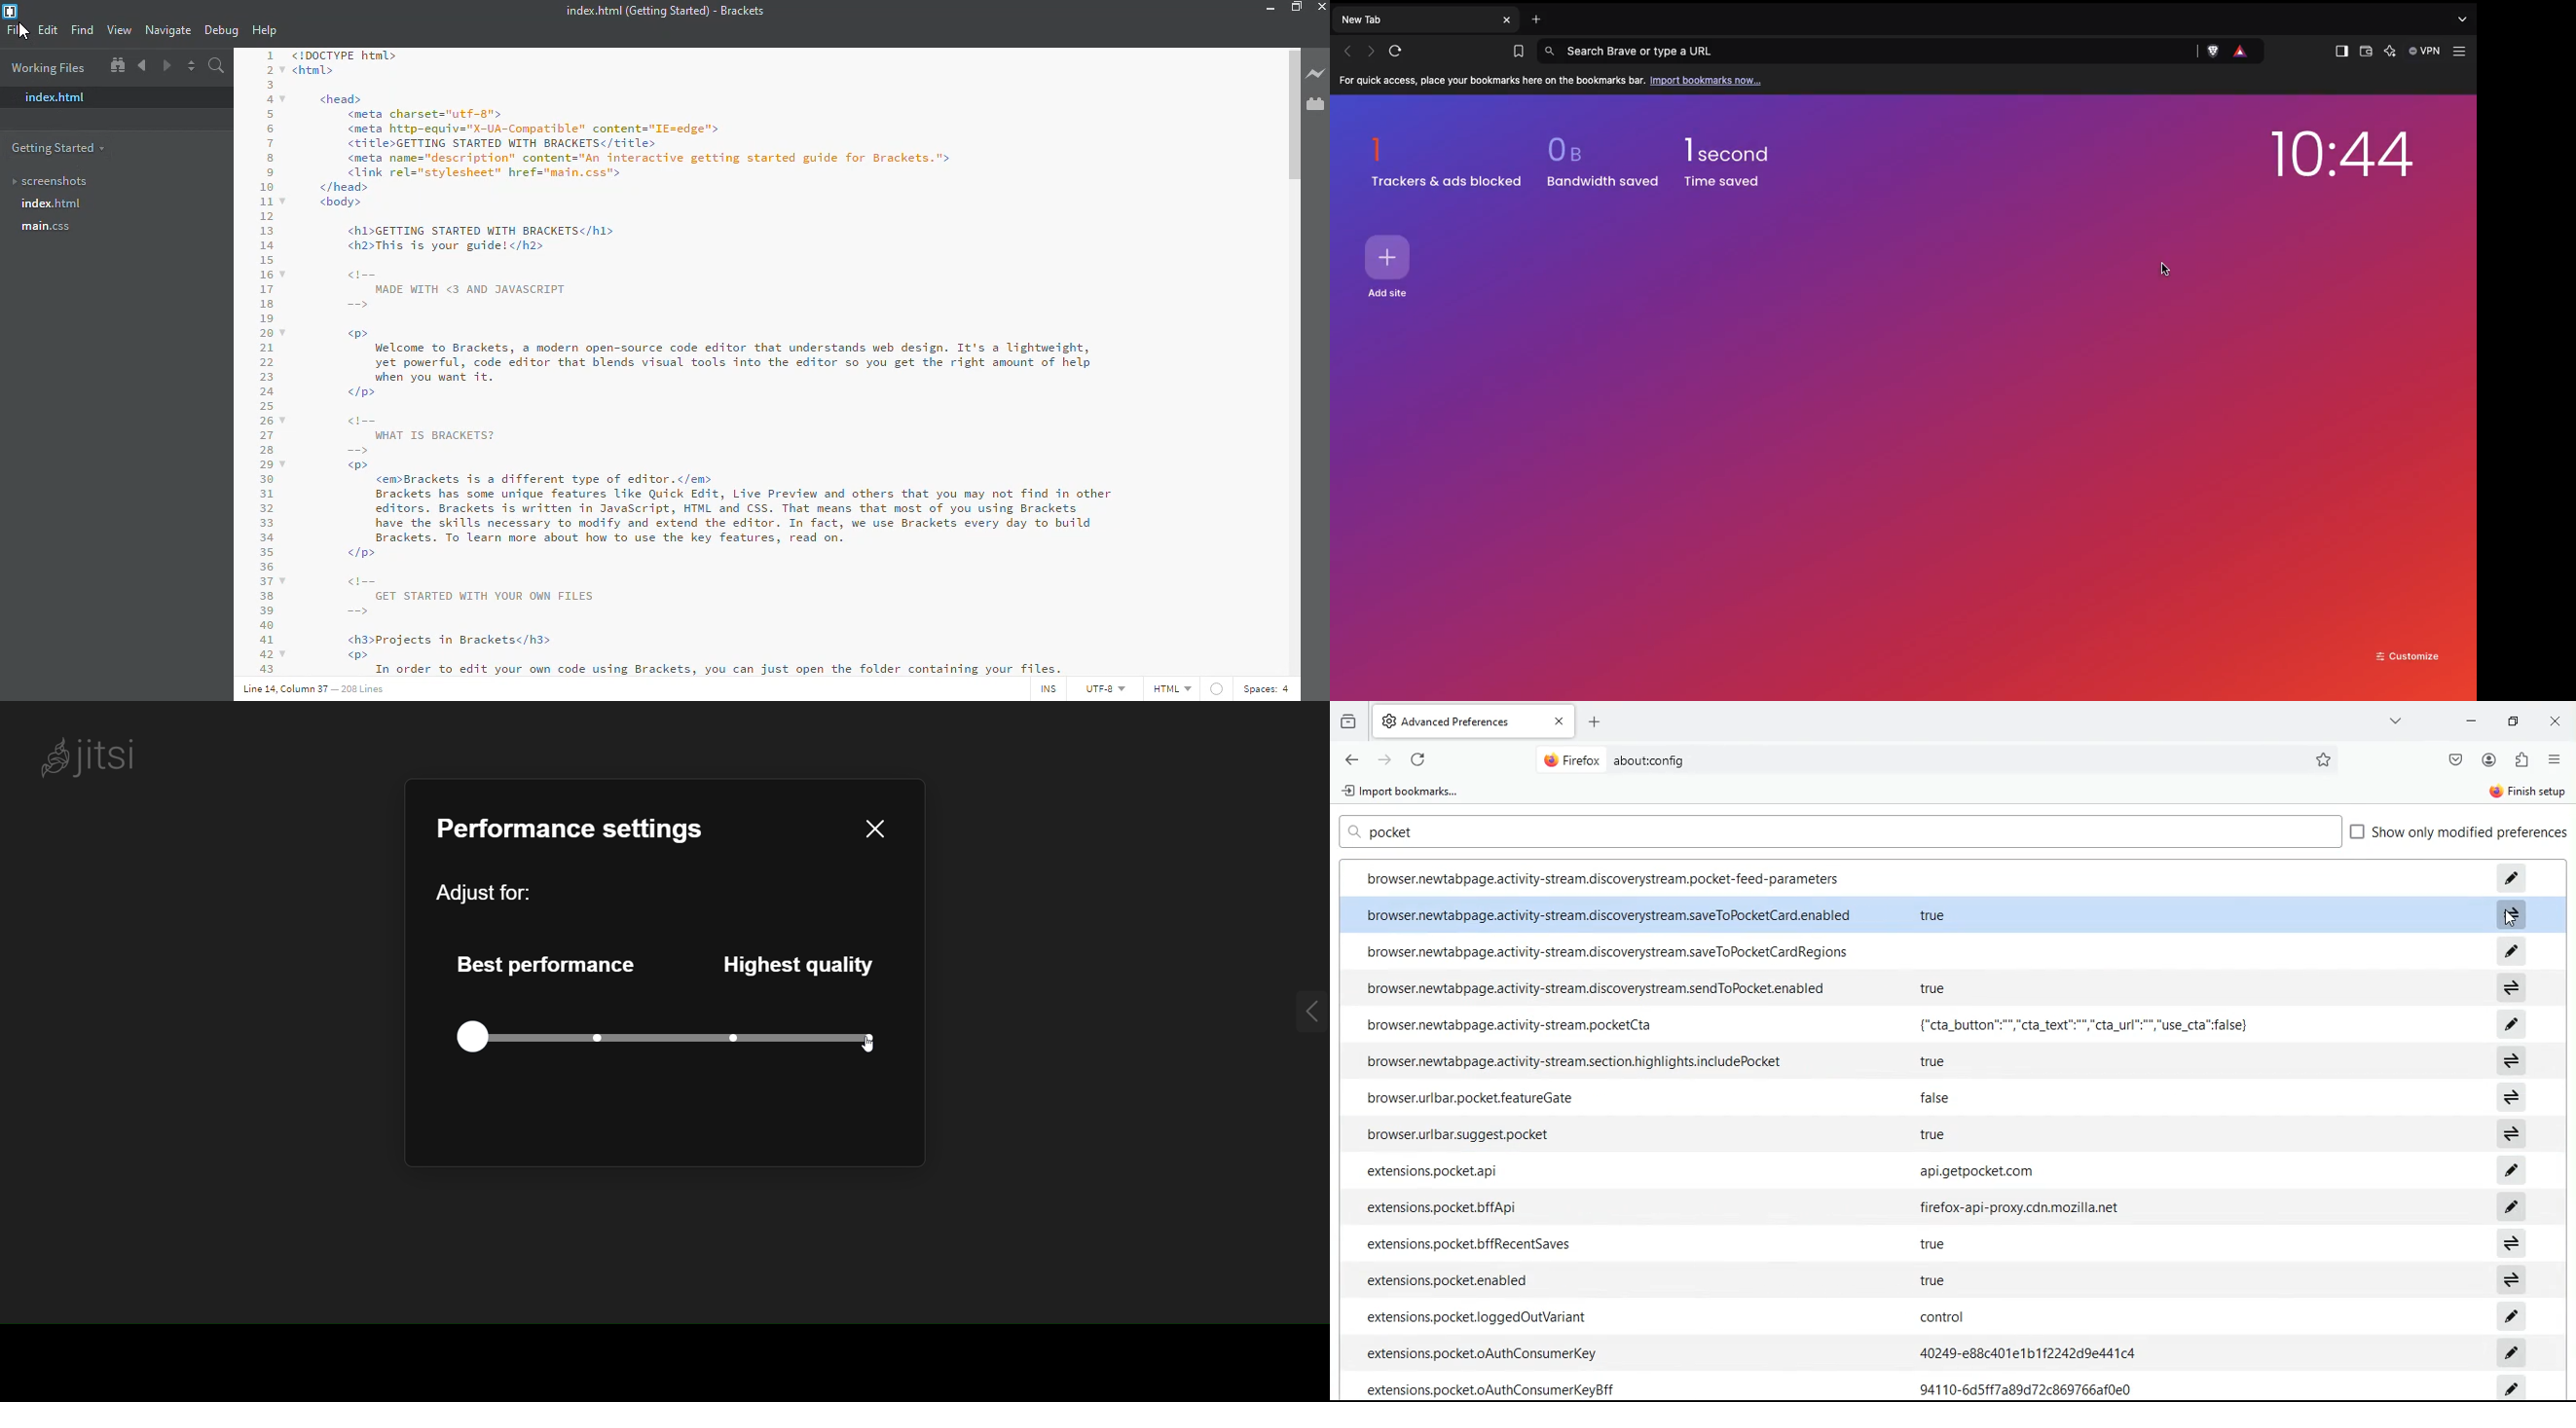 Image resolution: width=2576 pixels, height=1428 pixels. I want to click on lines, so click(365, 688).